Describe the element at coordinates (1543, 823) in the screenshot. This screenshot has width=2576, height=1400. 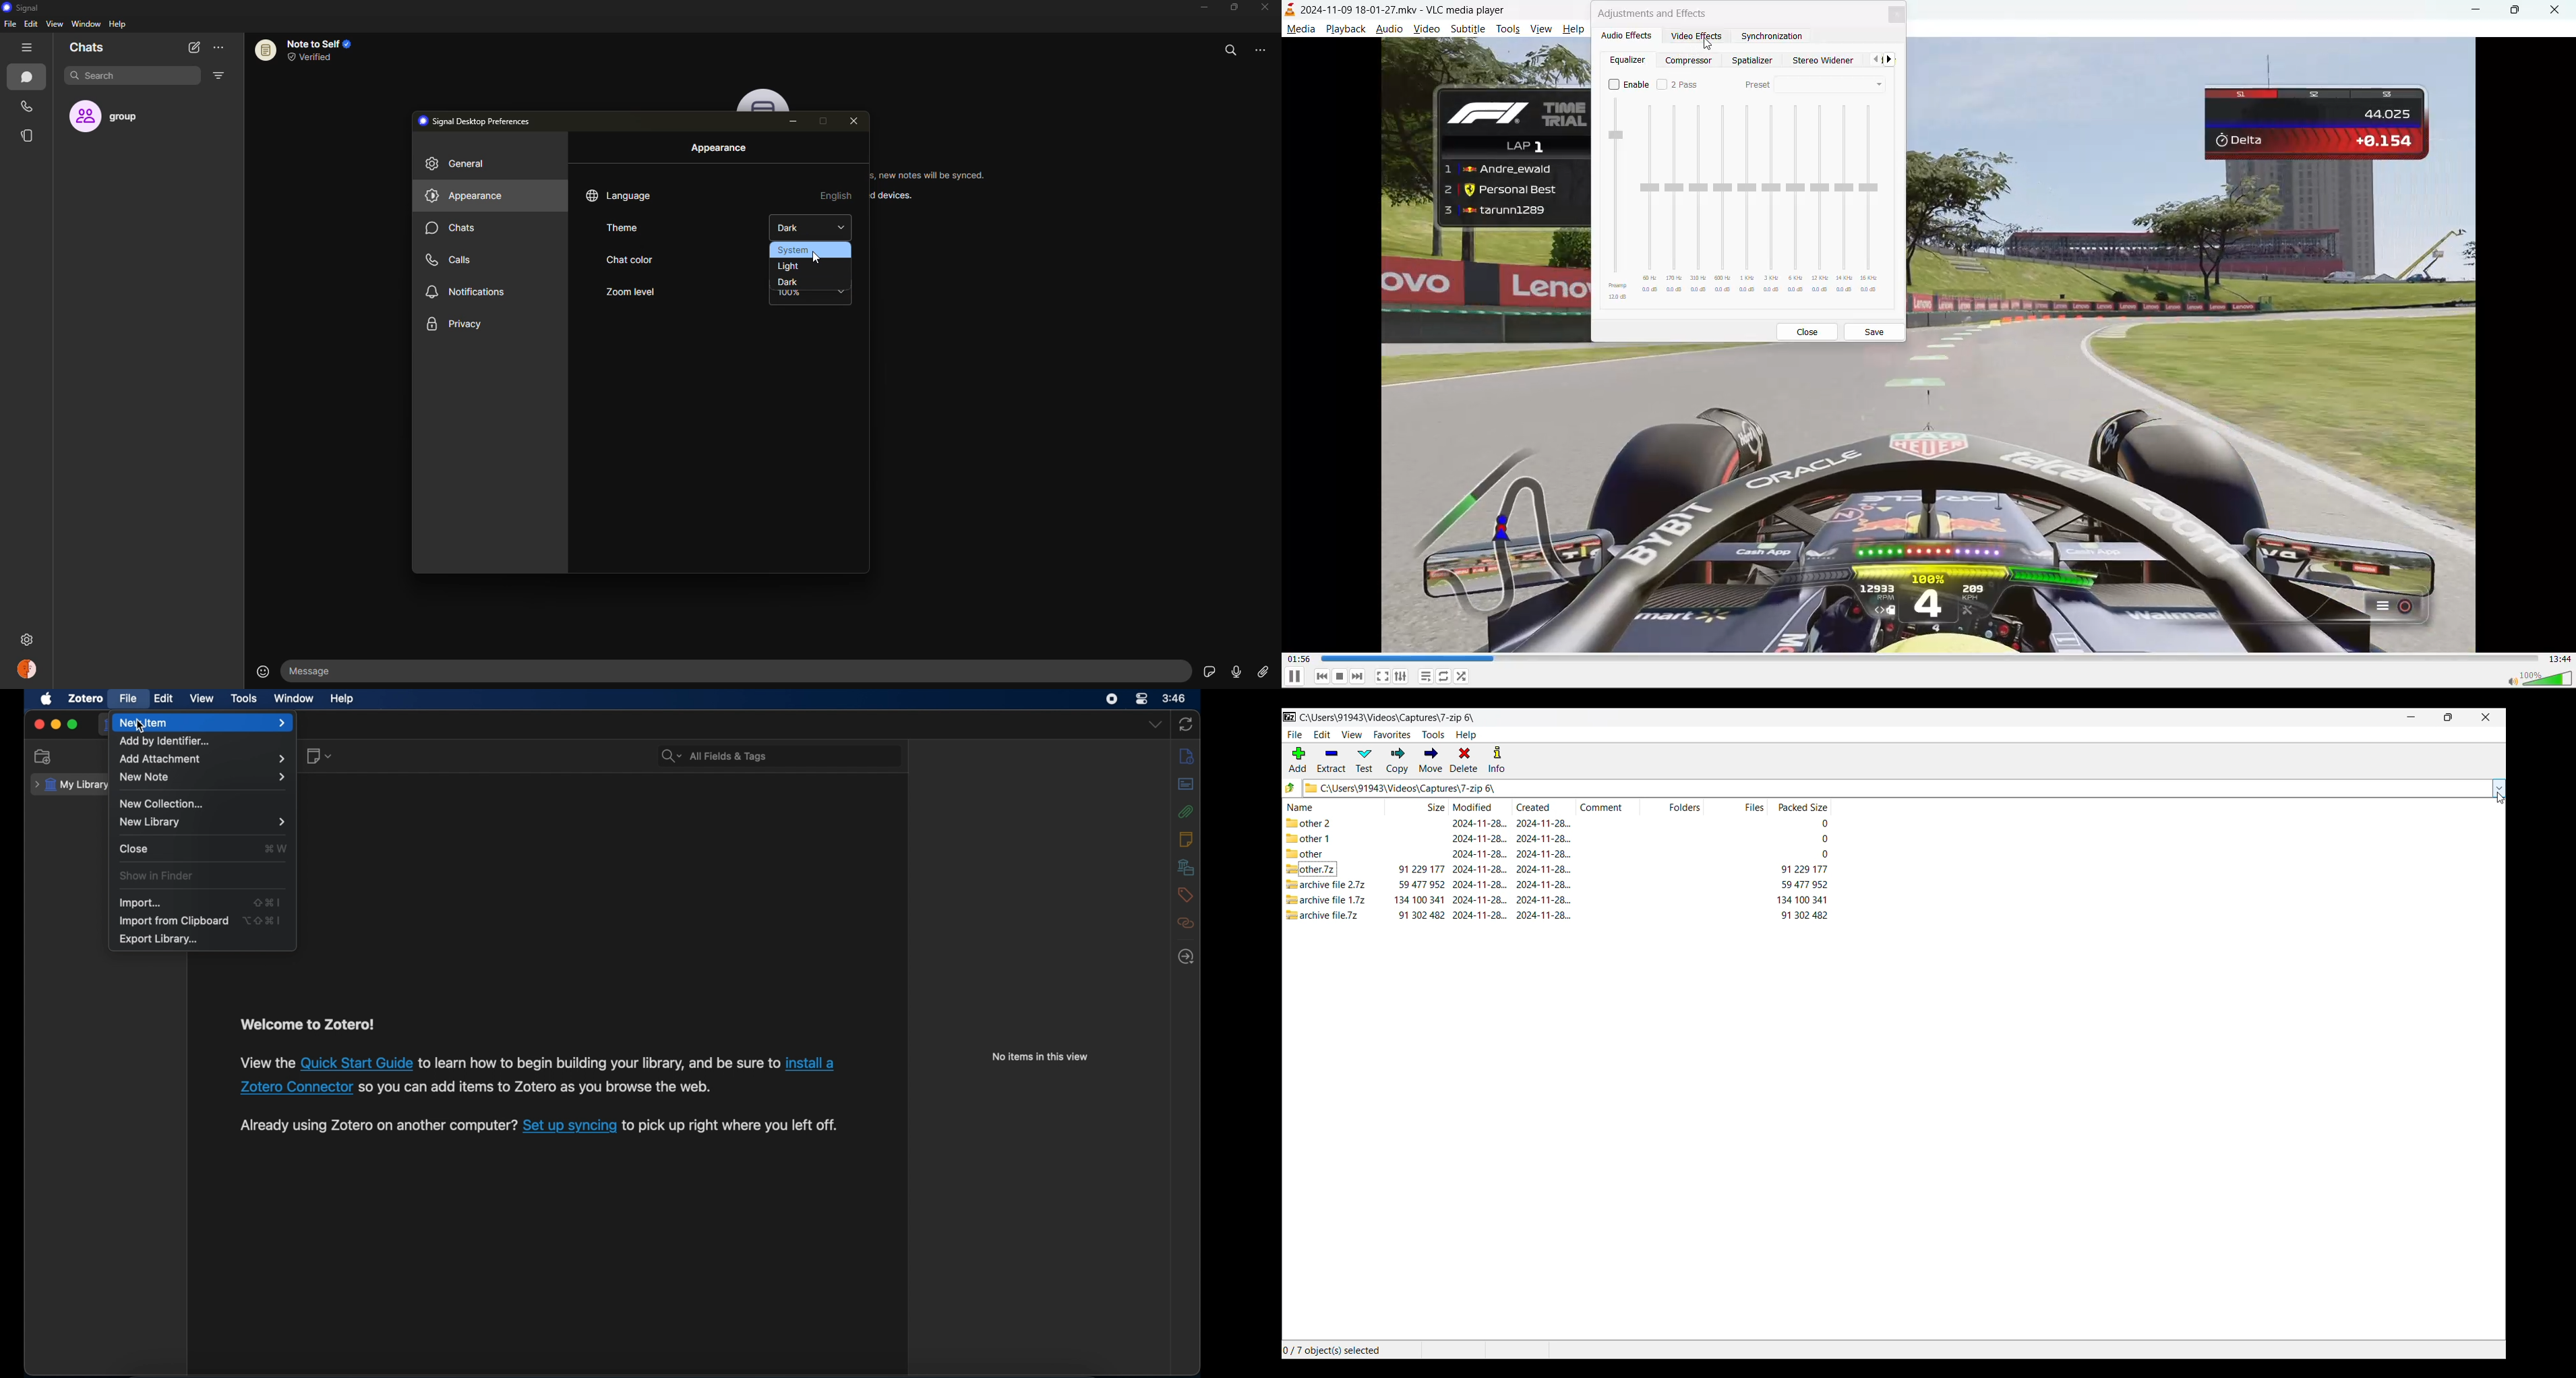
I see `created date & time` at that location.